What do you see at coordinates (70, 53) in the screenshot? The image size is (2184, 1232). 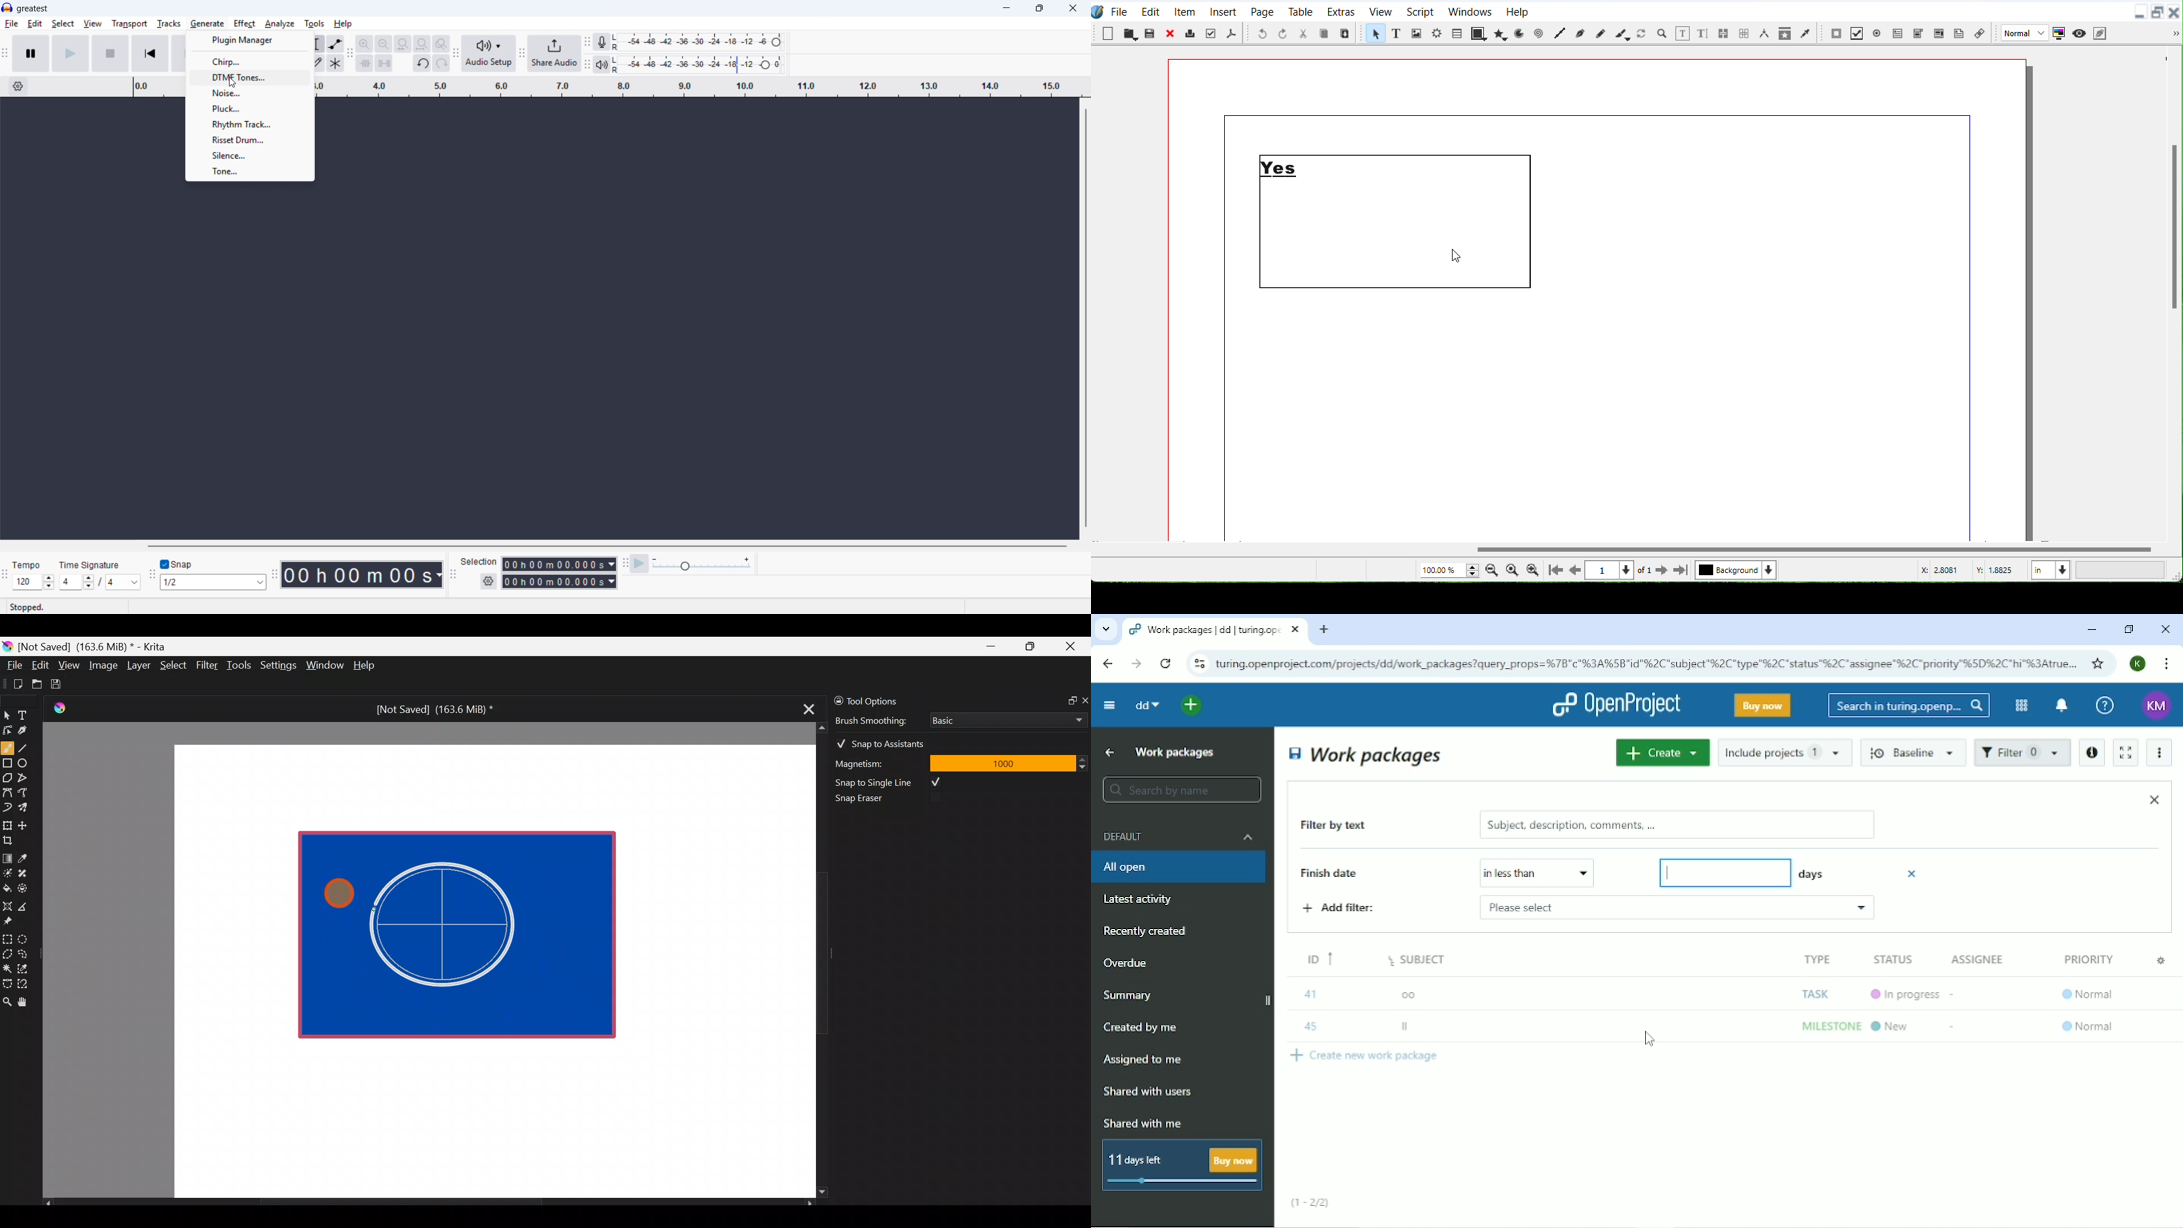 I see `play` at bounding box center [70, 53].